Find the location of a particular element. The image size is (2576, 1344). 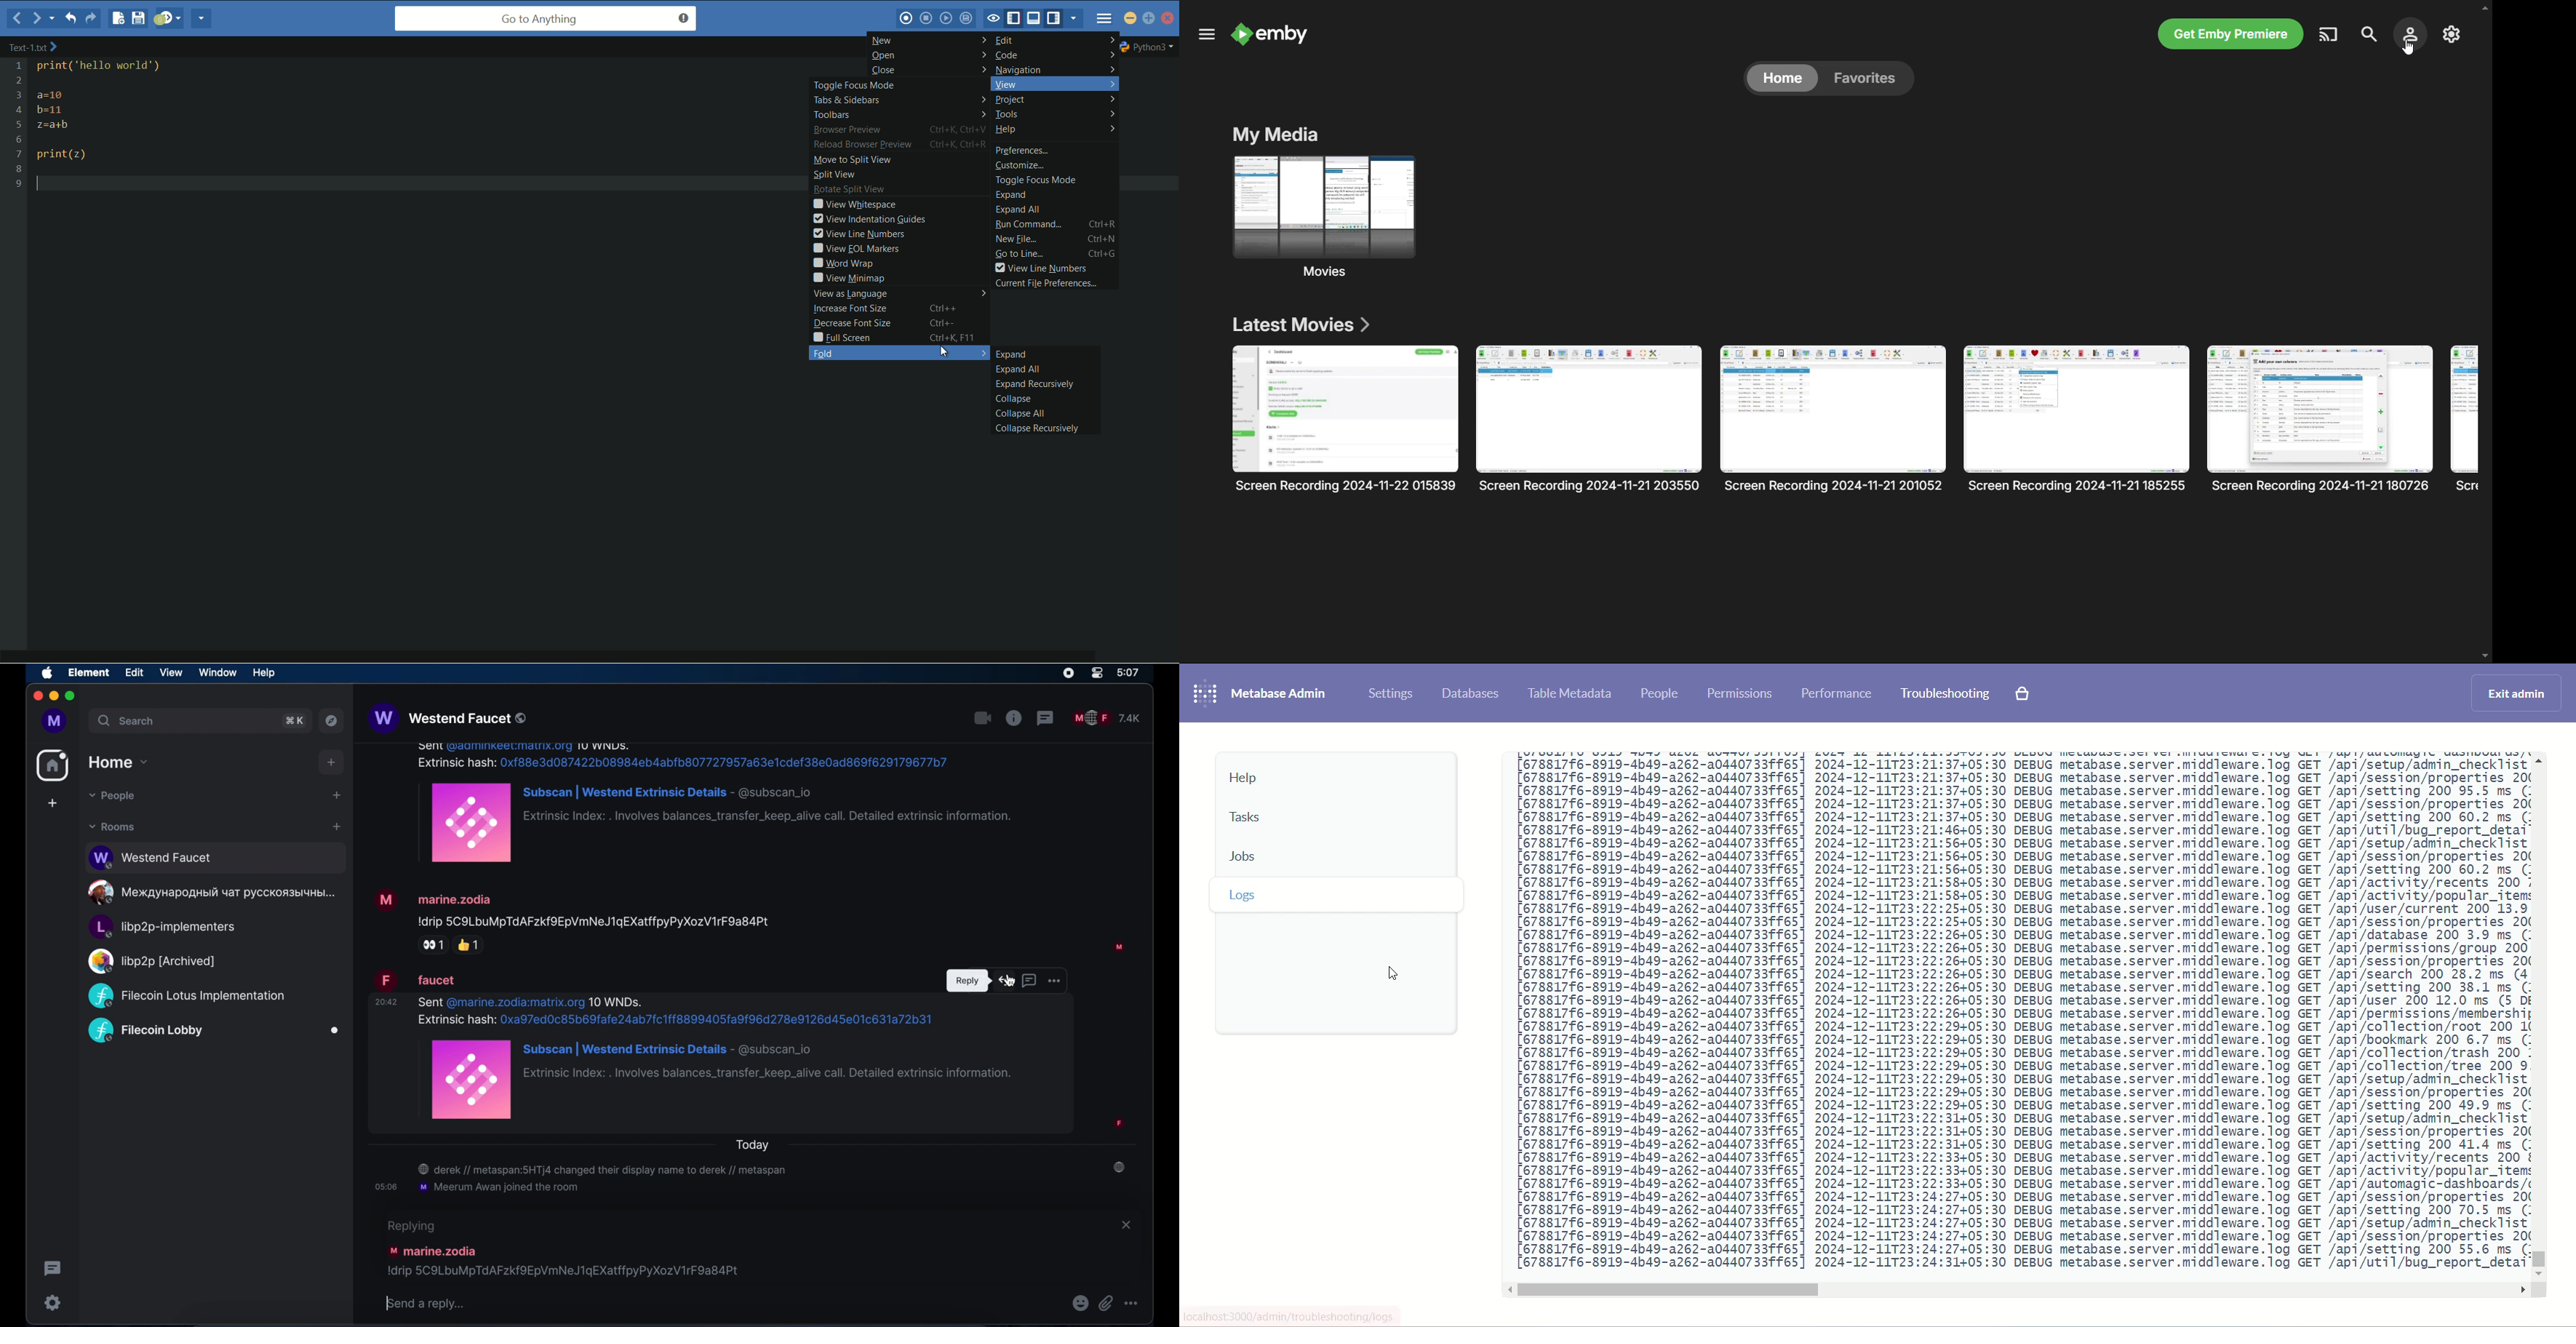

explore public rooms is located at coordinates (332, 721).